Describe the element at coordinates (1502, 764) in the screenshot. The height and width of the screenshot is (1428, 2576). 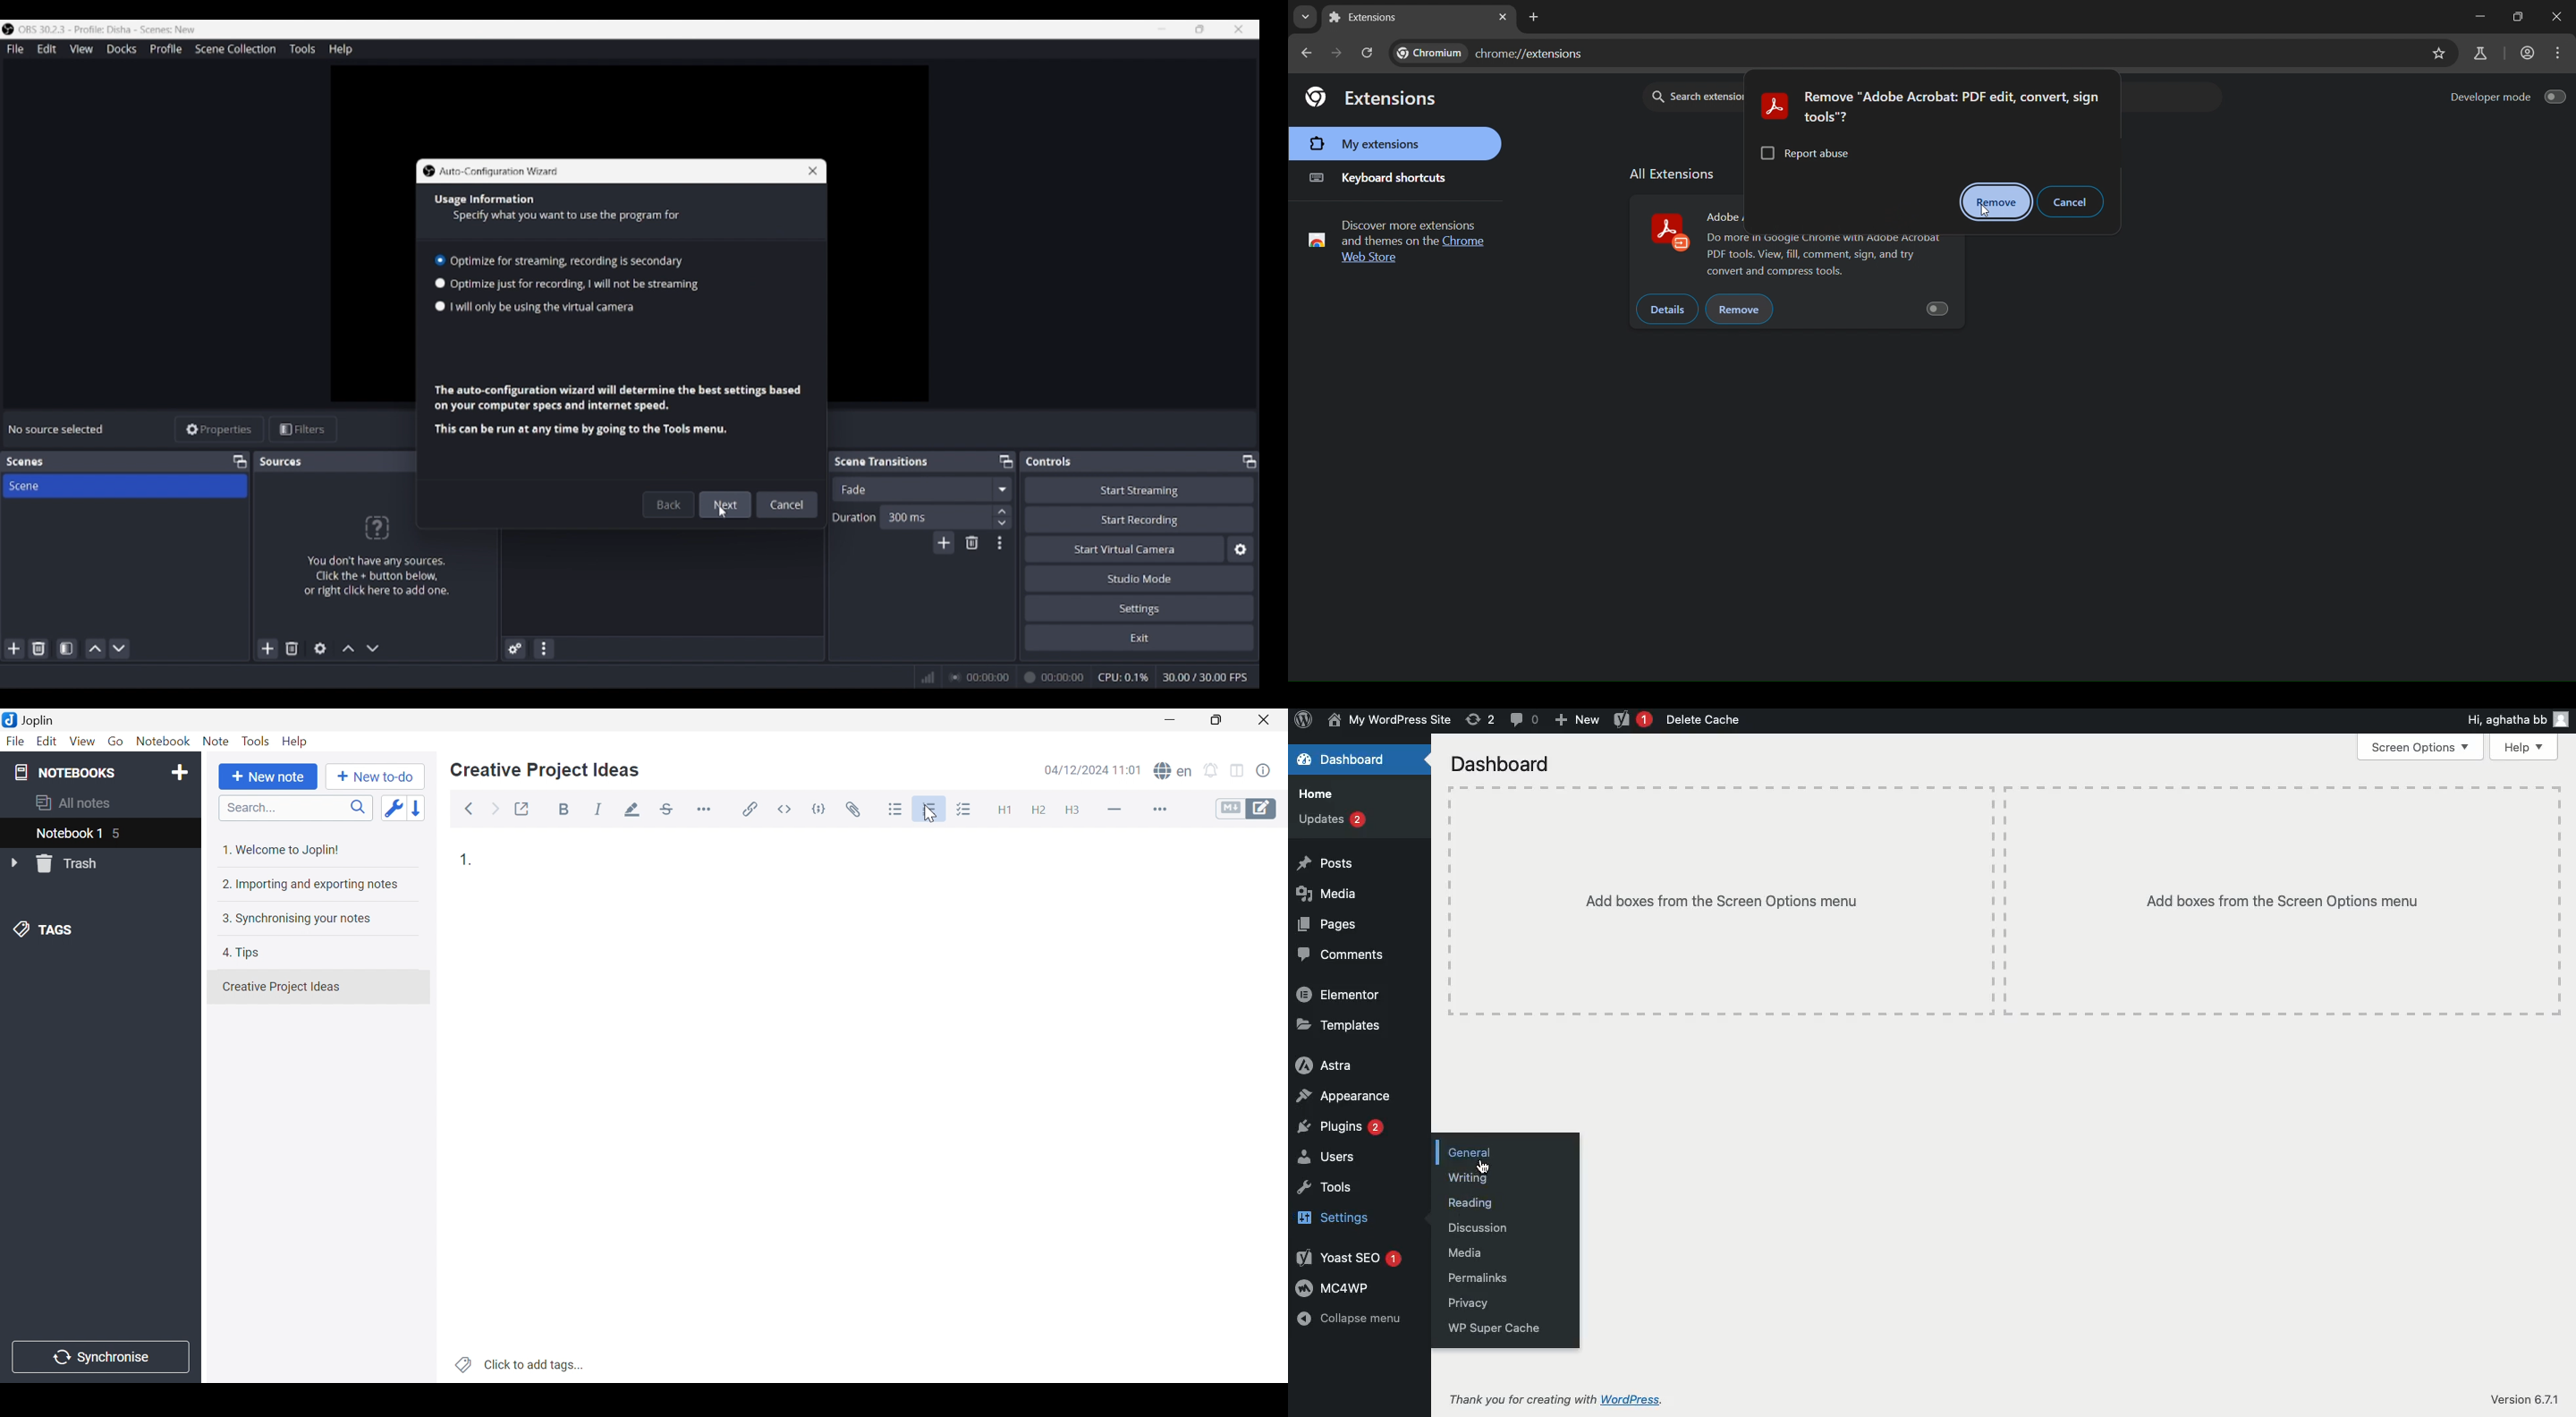
I see `Dashboard` at that location.